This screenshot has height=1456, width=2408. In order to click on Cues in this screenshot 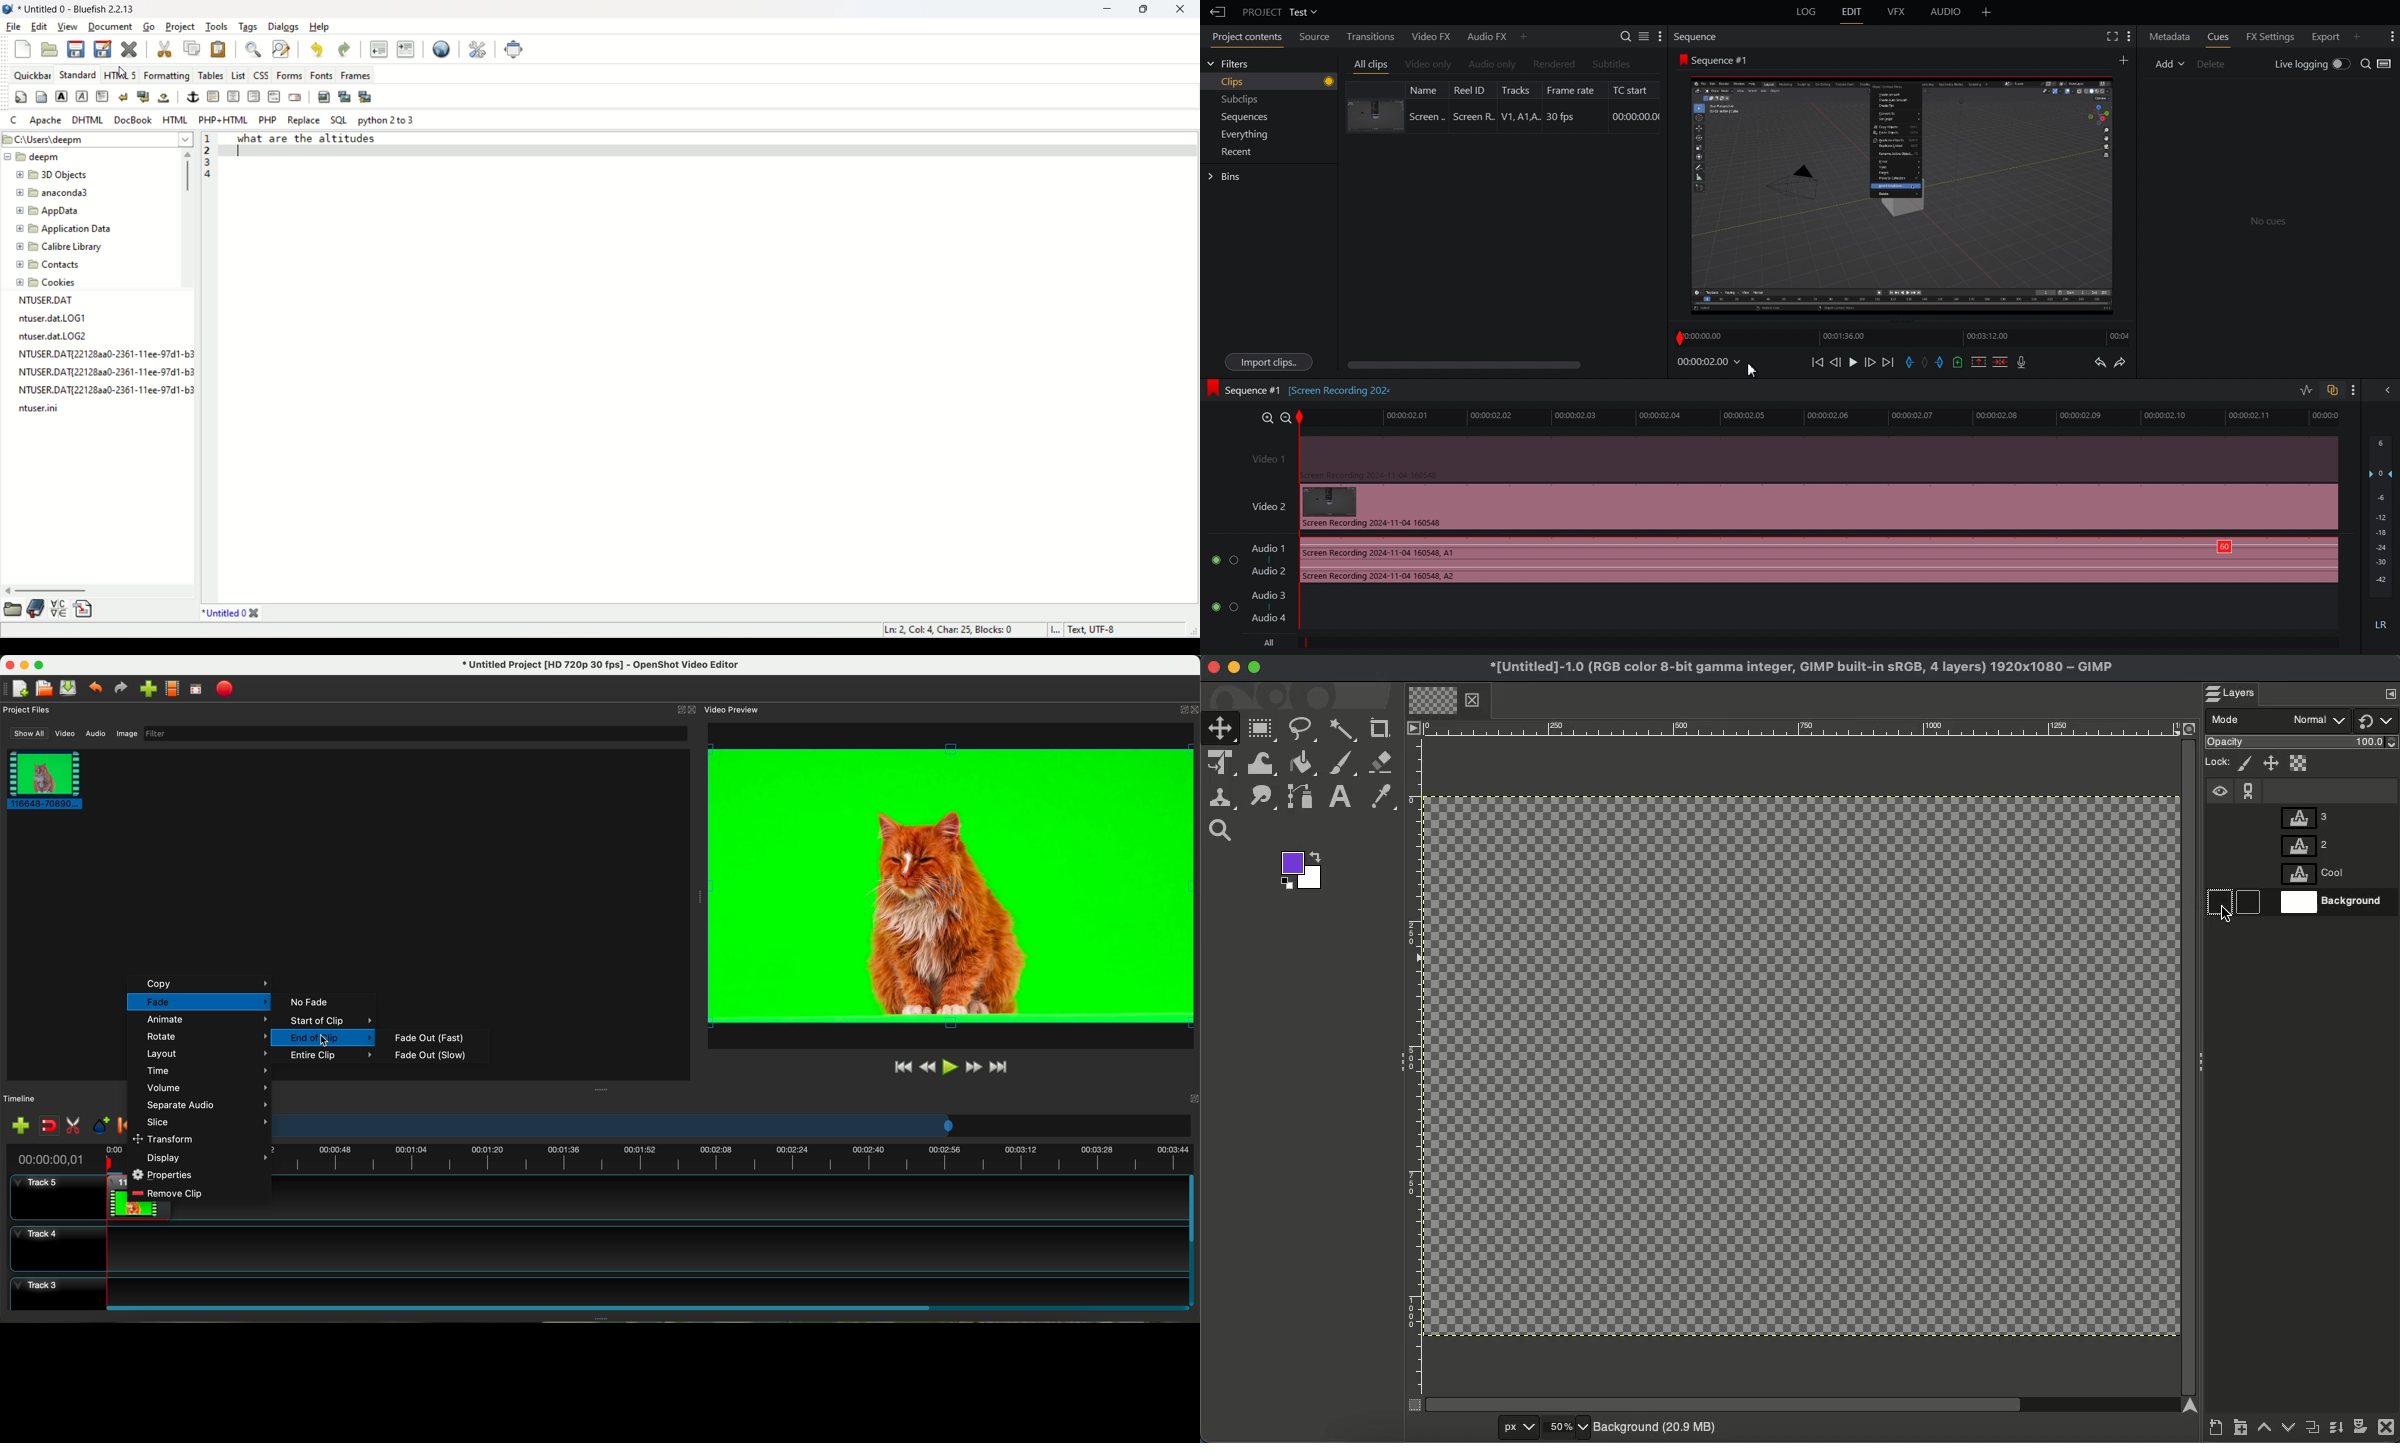, I will do `click(2220, 36)`.